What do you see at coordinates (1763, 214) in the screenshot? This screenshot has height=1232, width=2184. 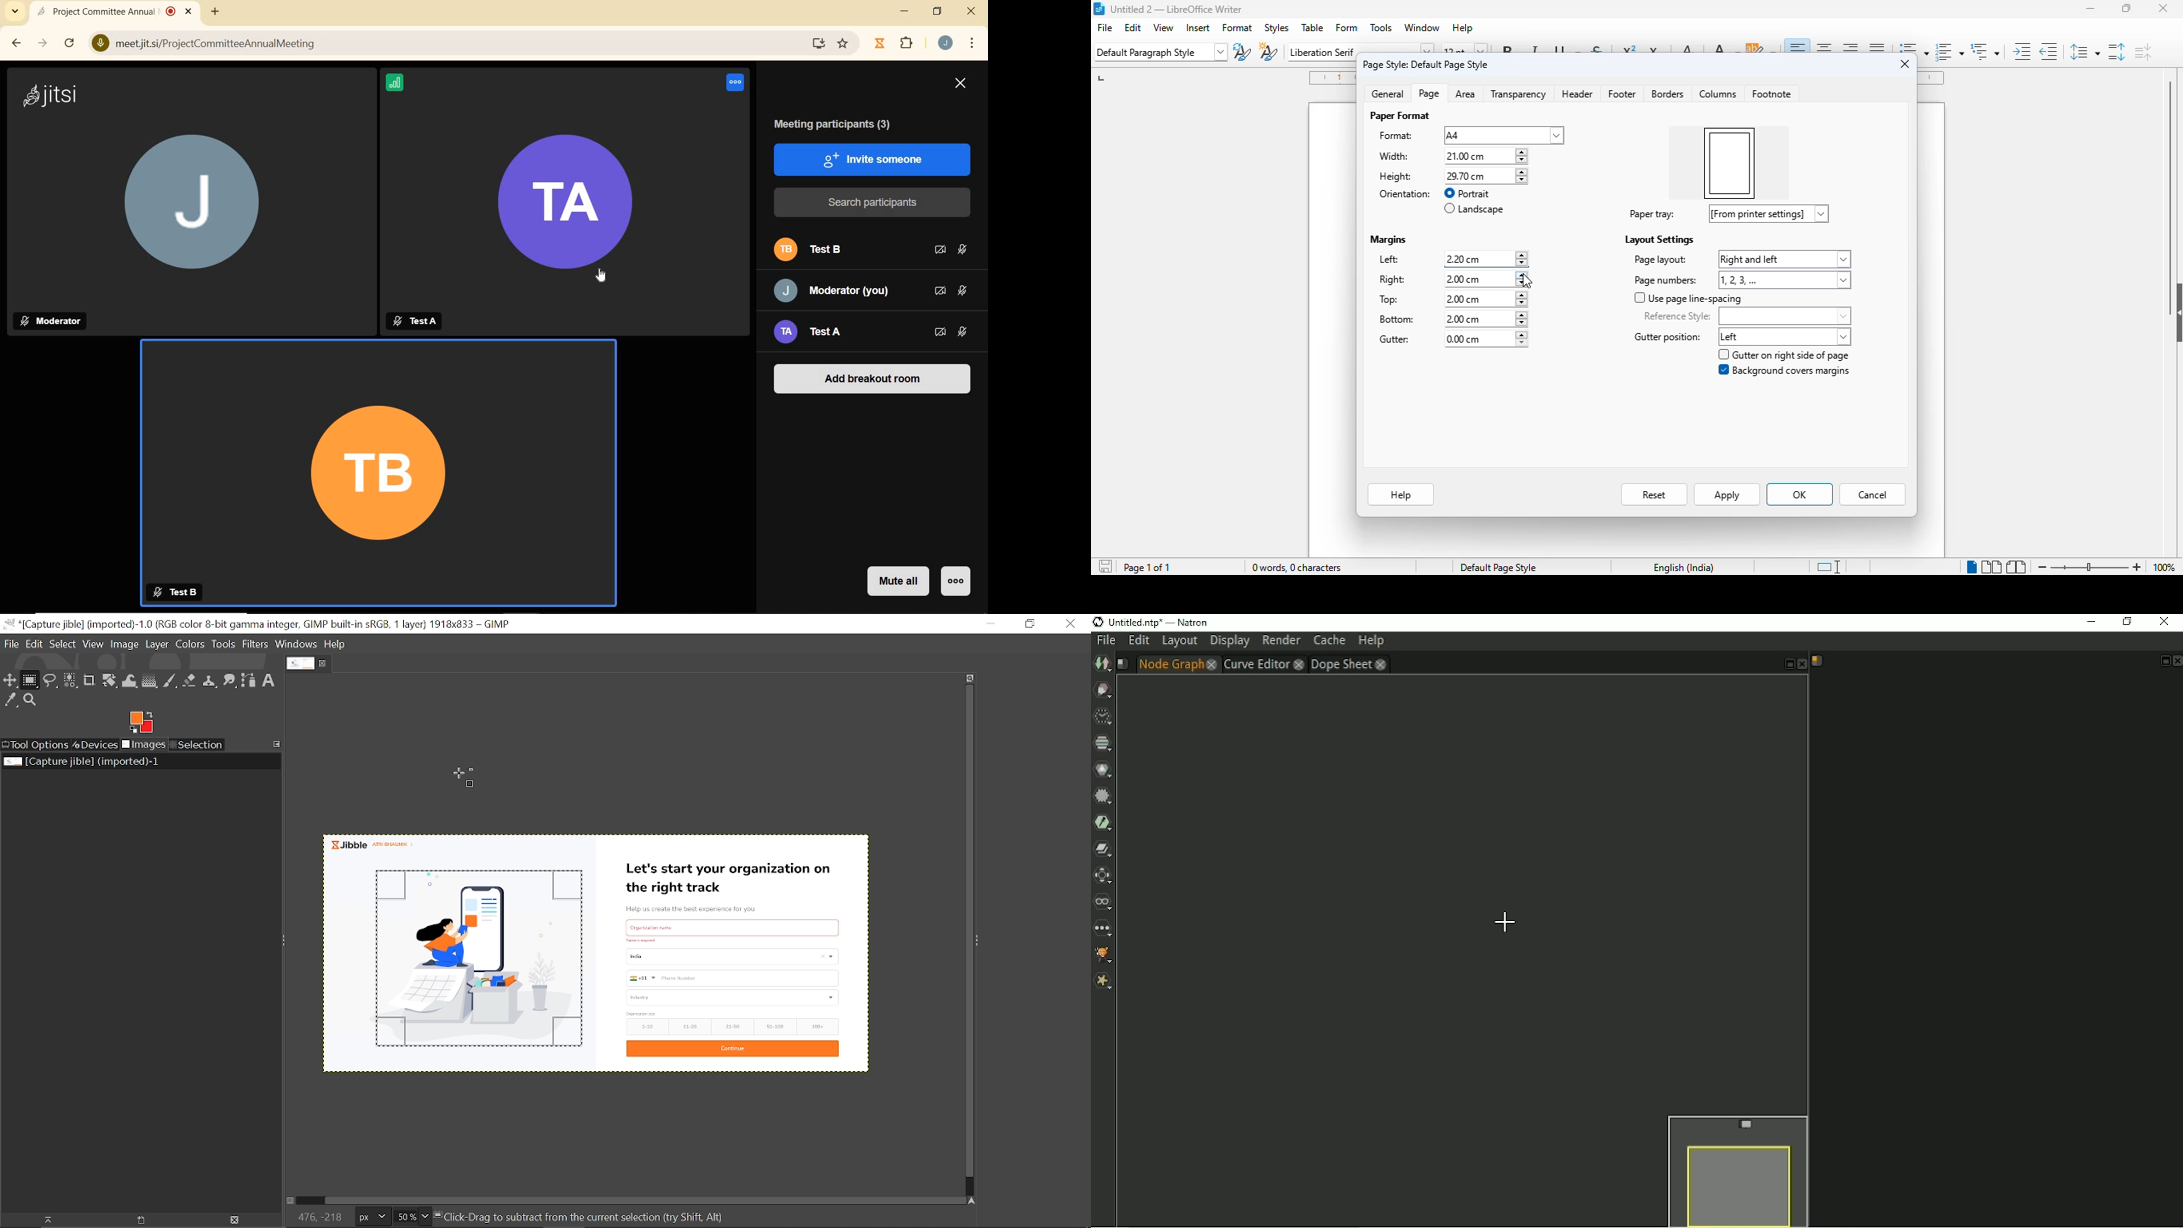 I see `paper tray options` at bounding box center [1763, 214].